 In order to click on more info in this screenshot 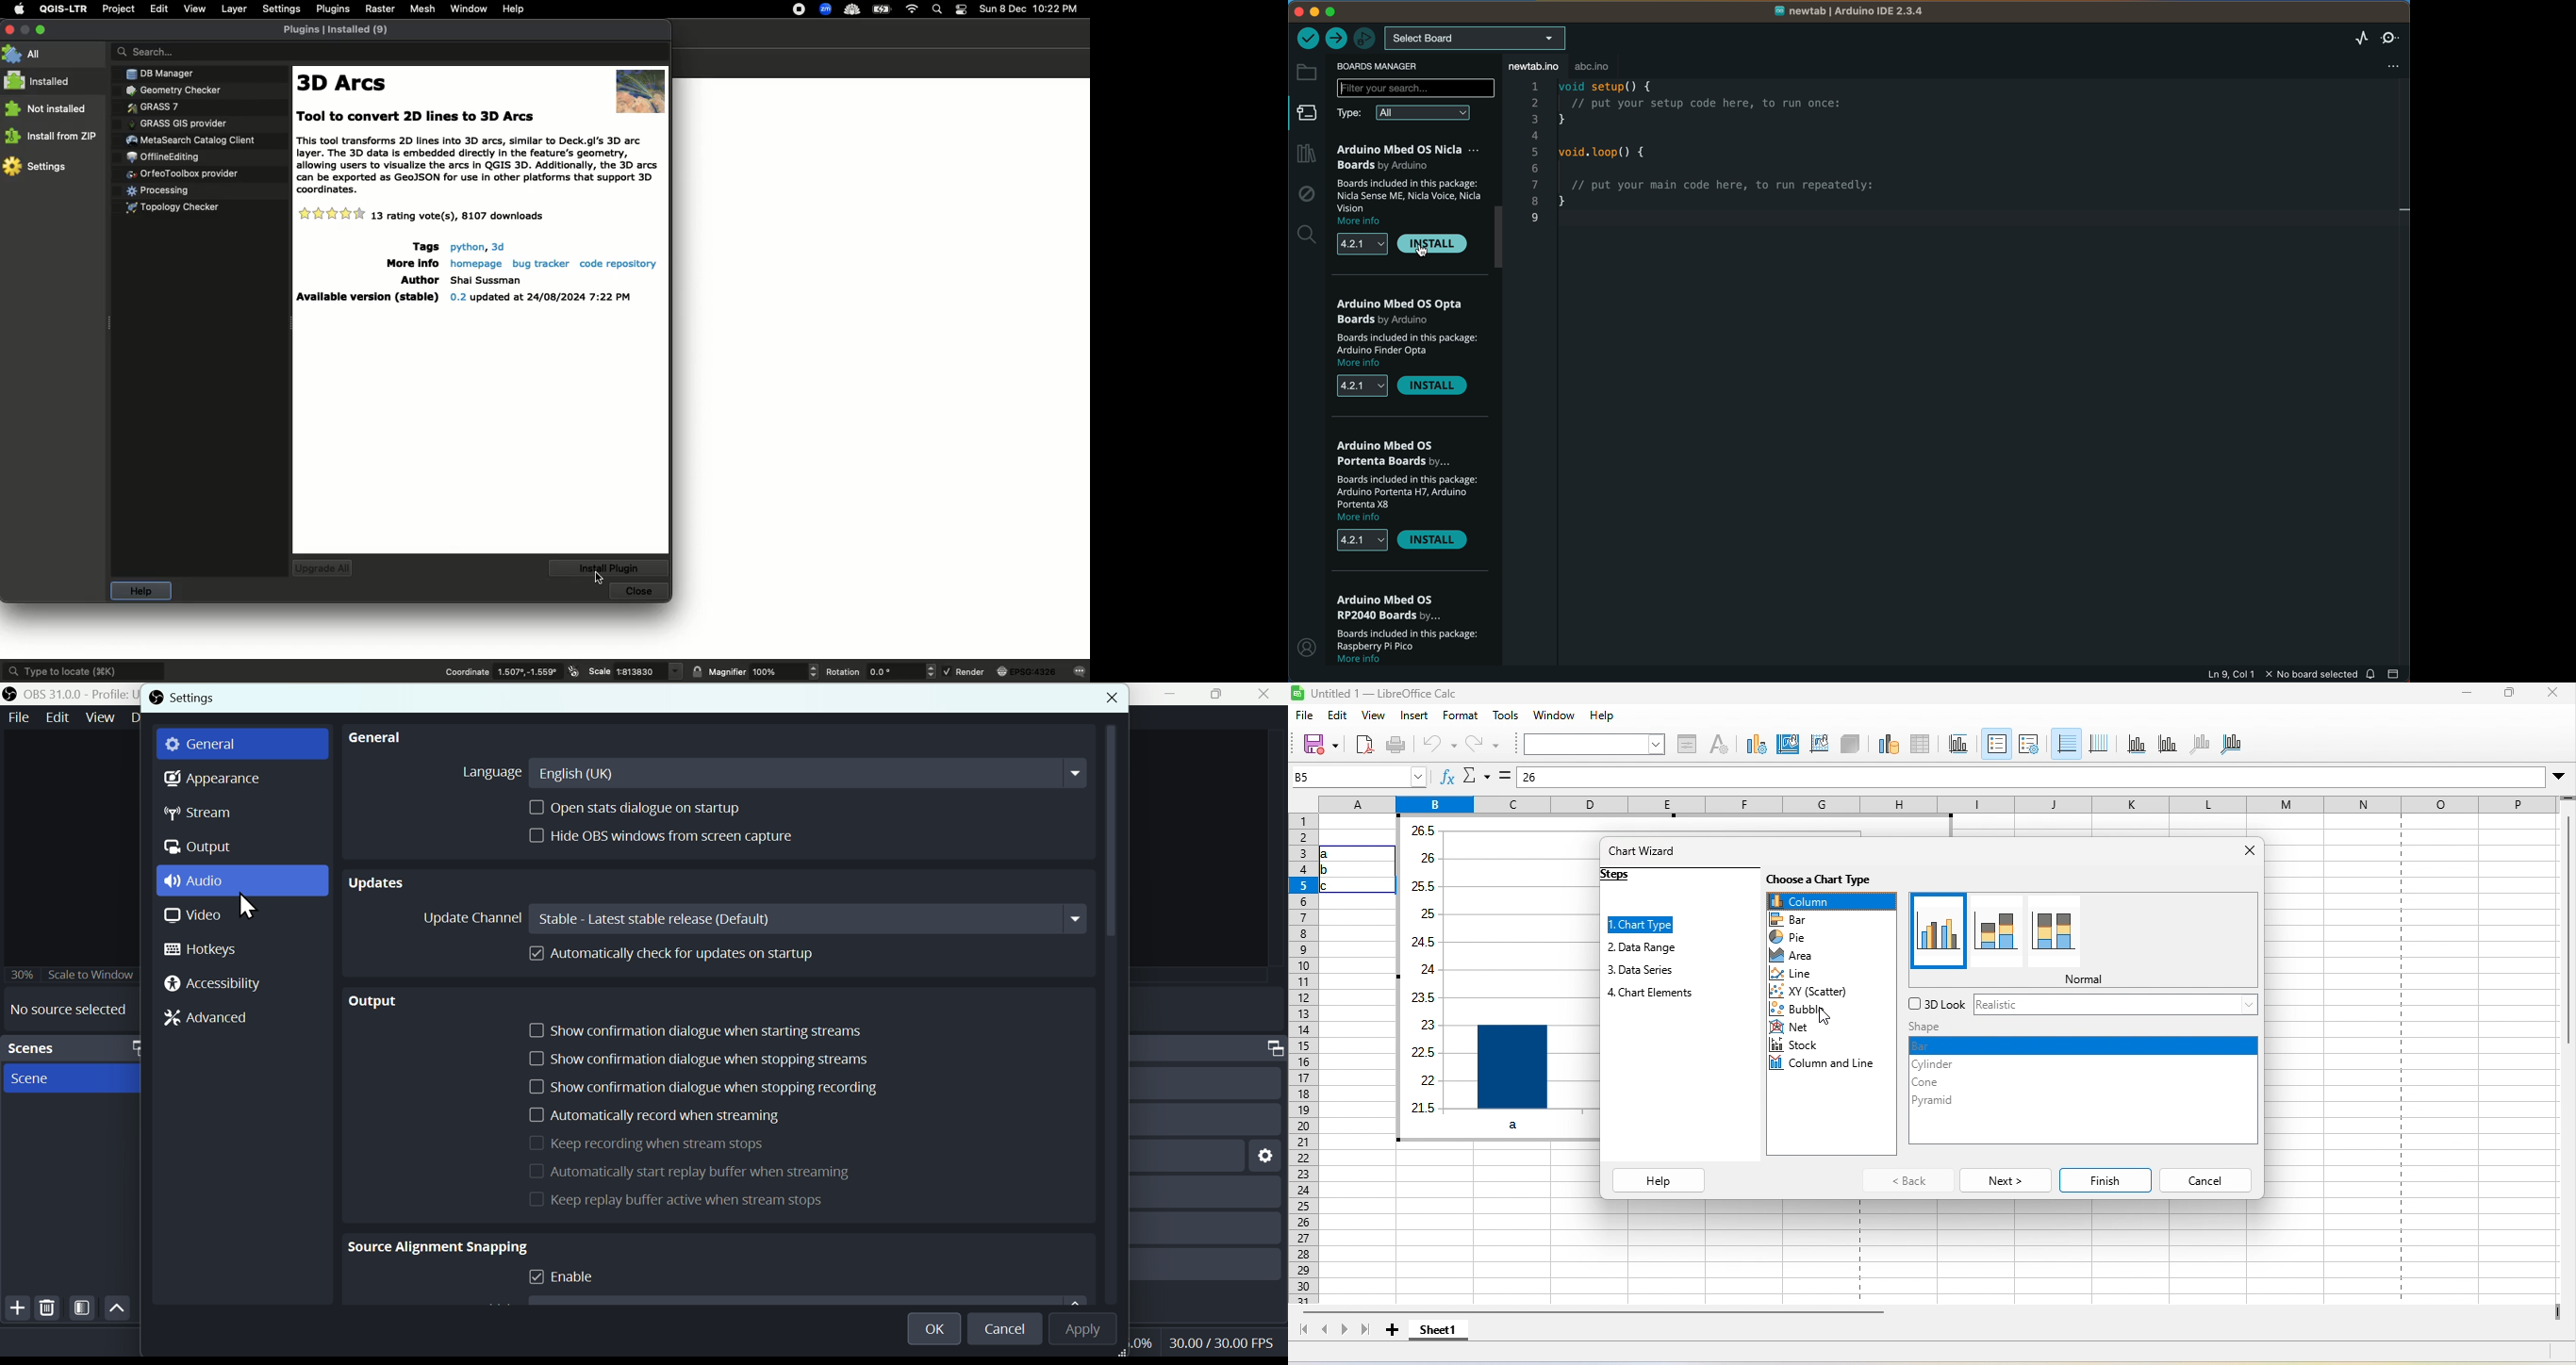, I will do `click(1368, 365)`.